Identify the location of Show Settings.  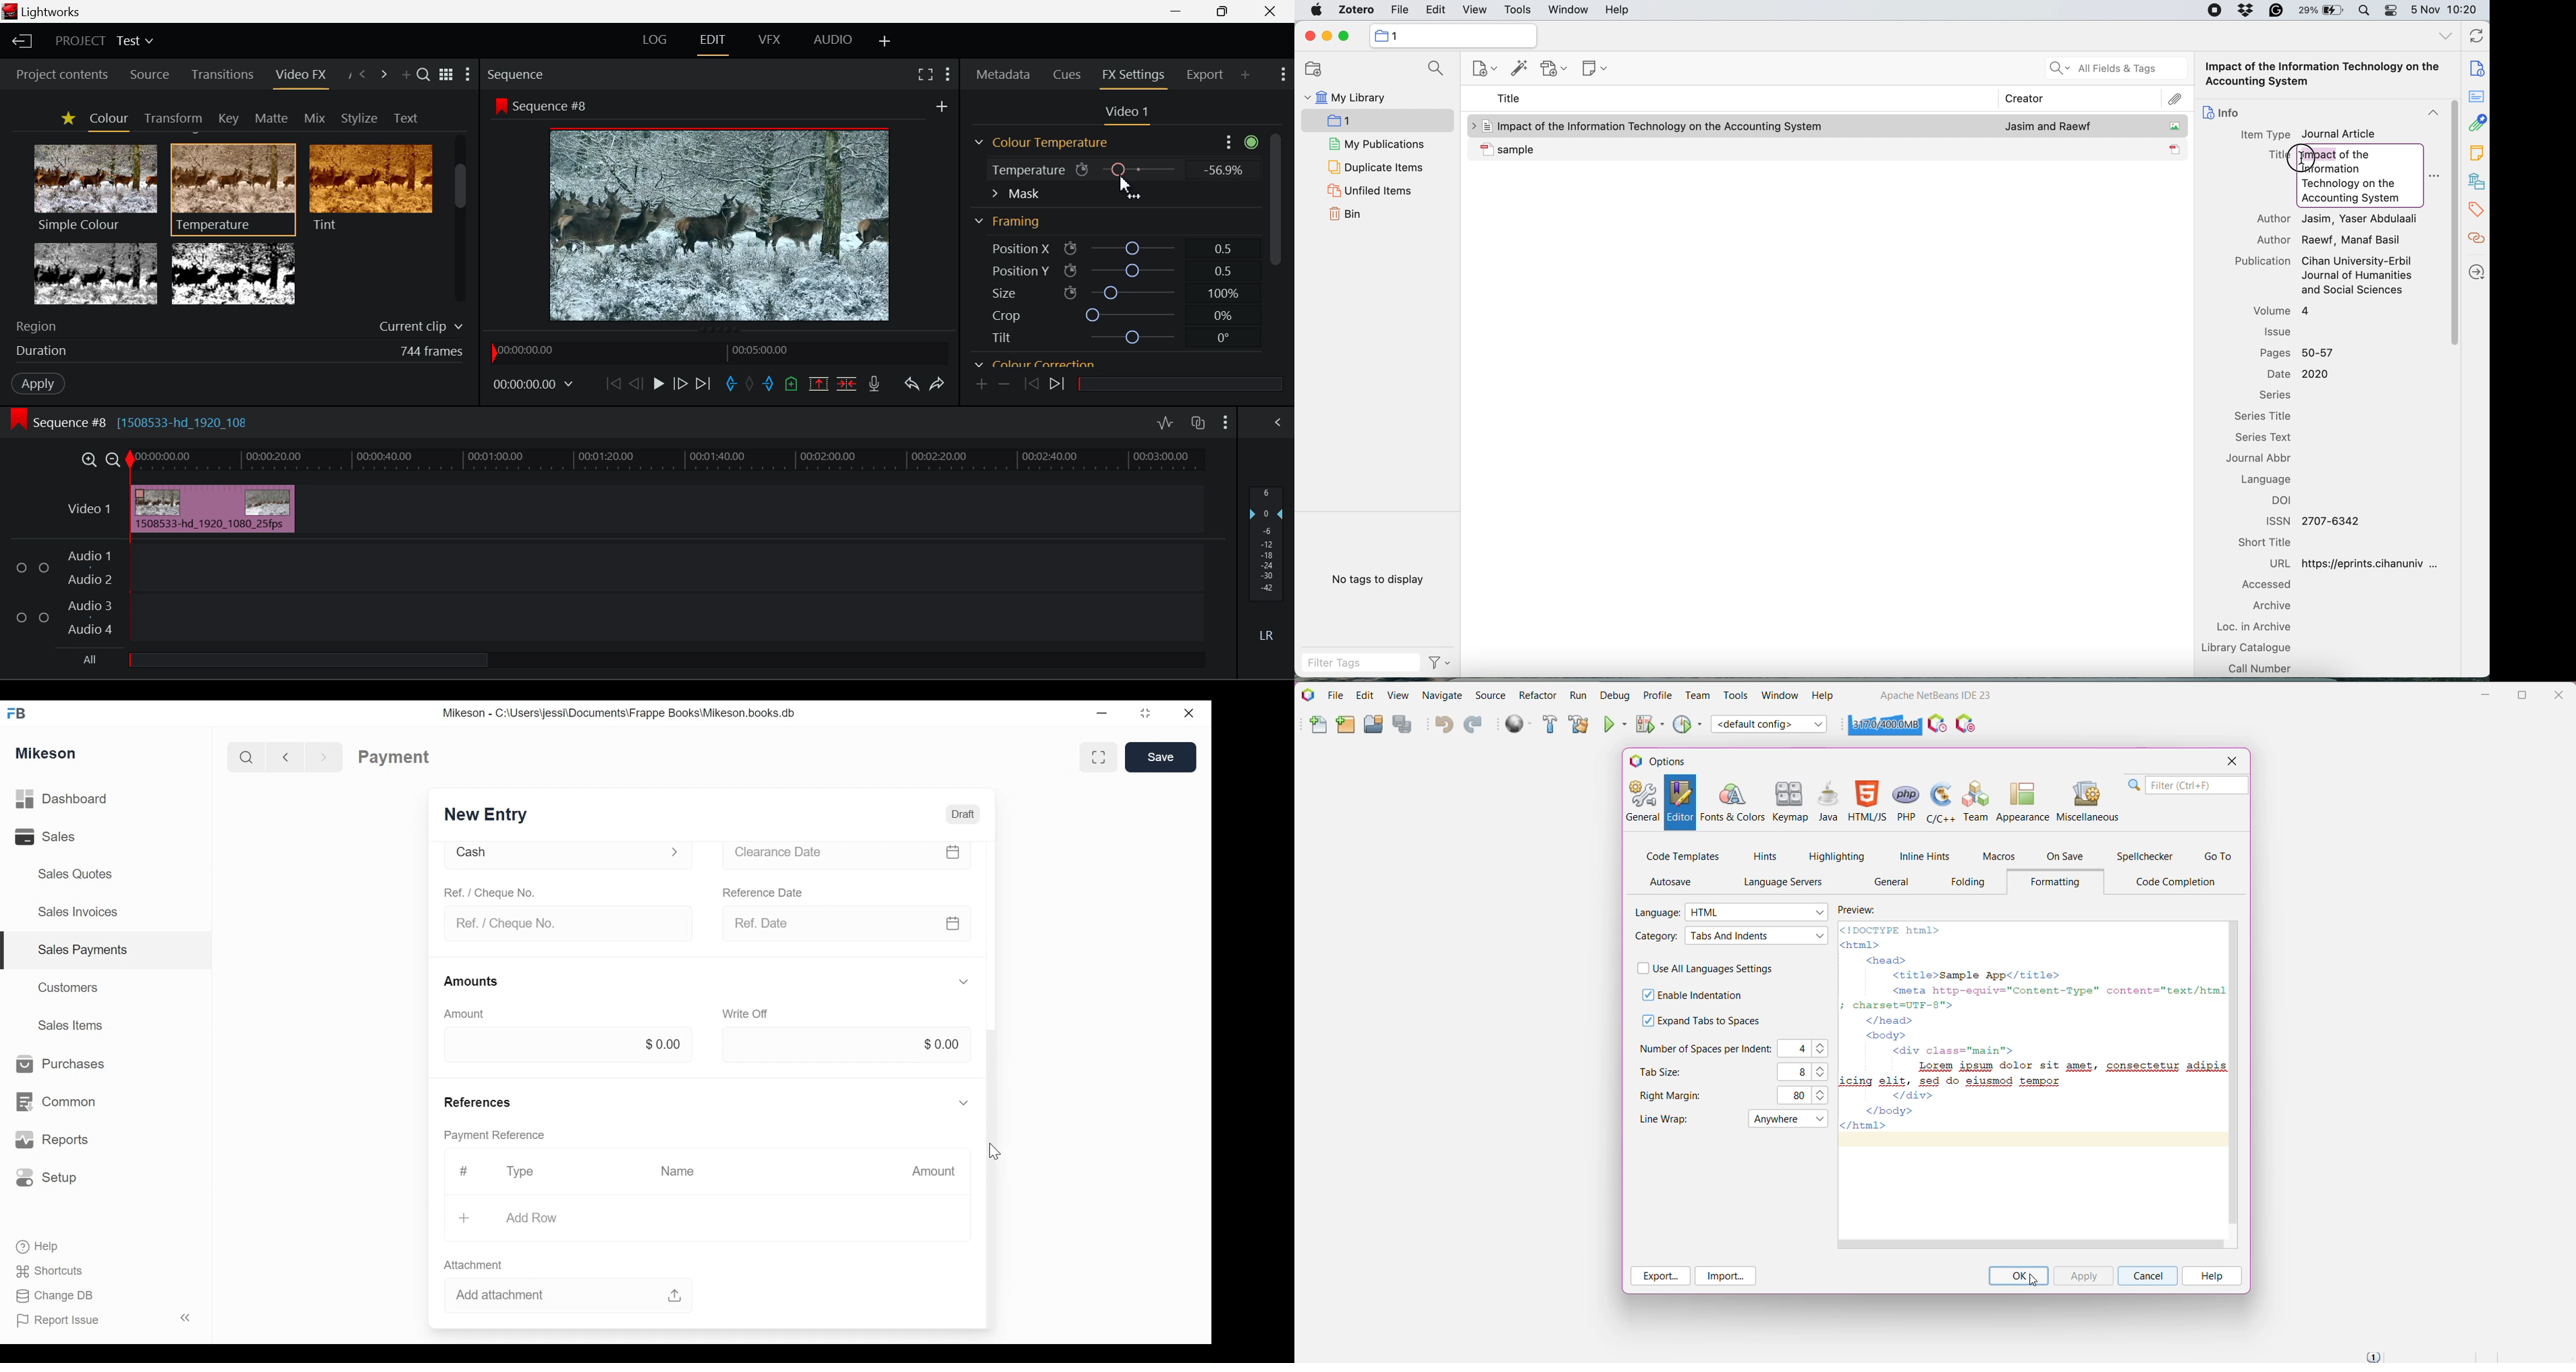
(1283, 77).